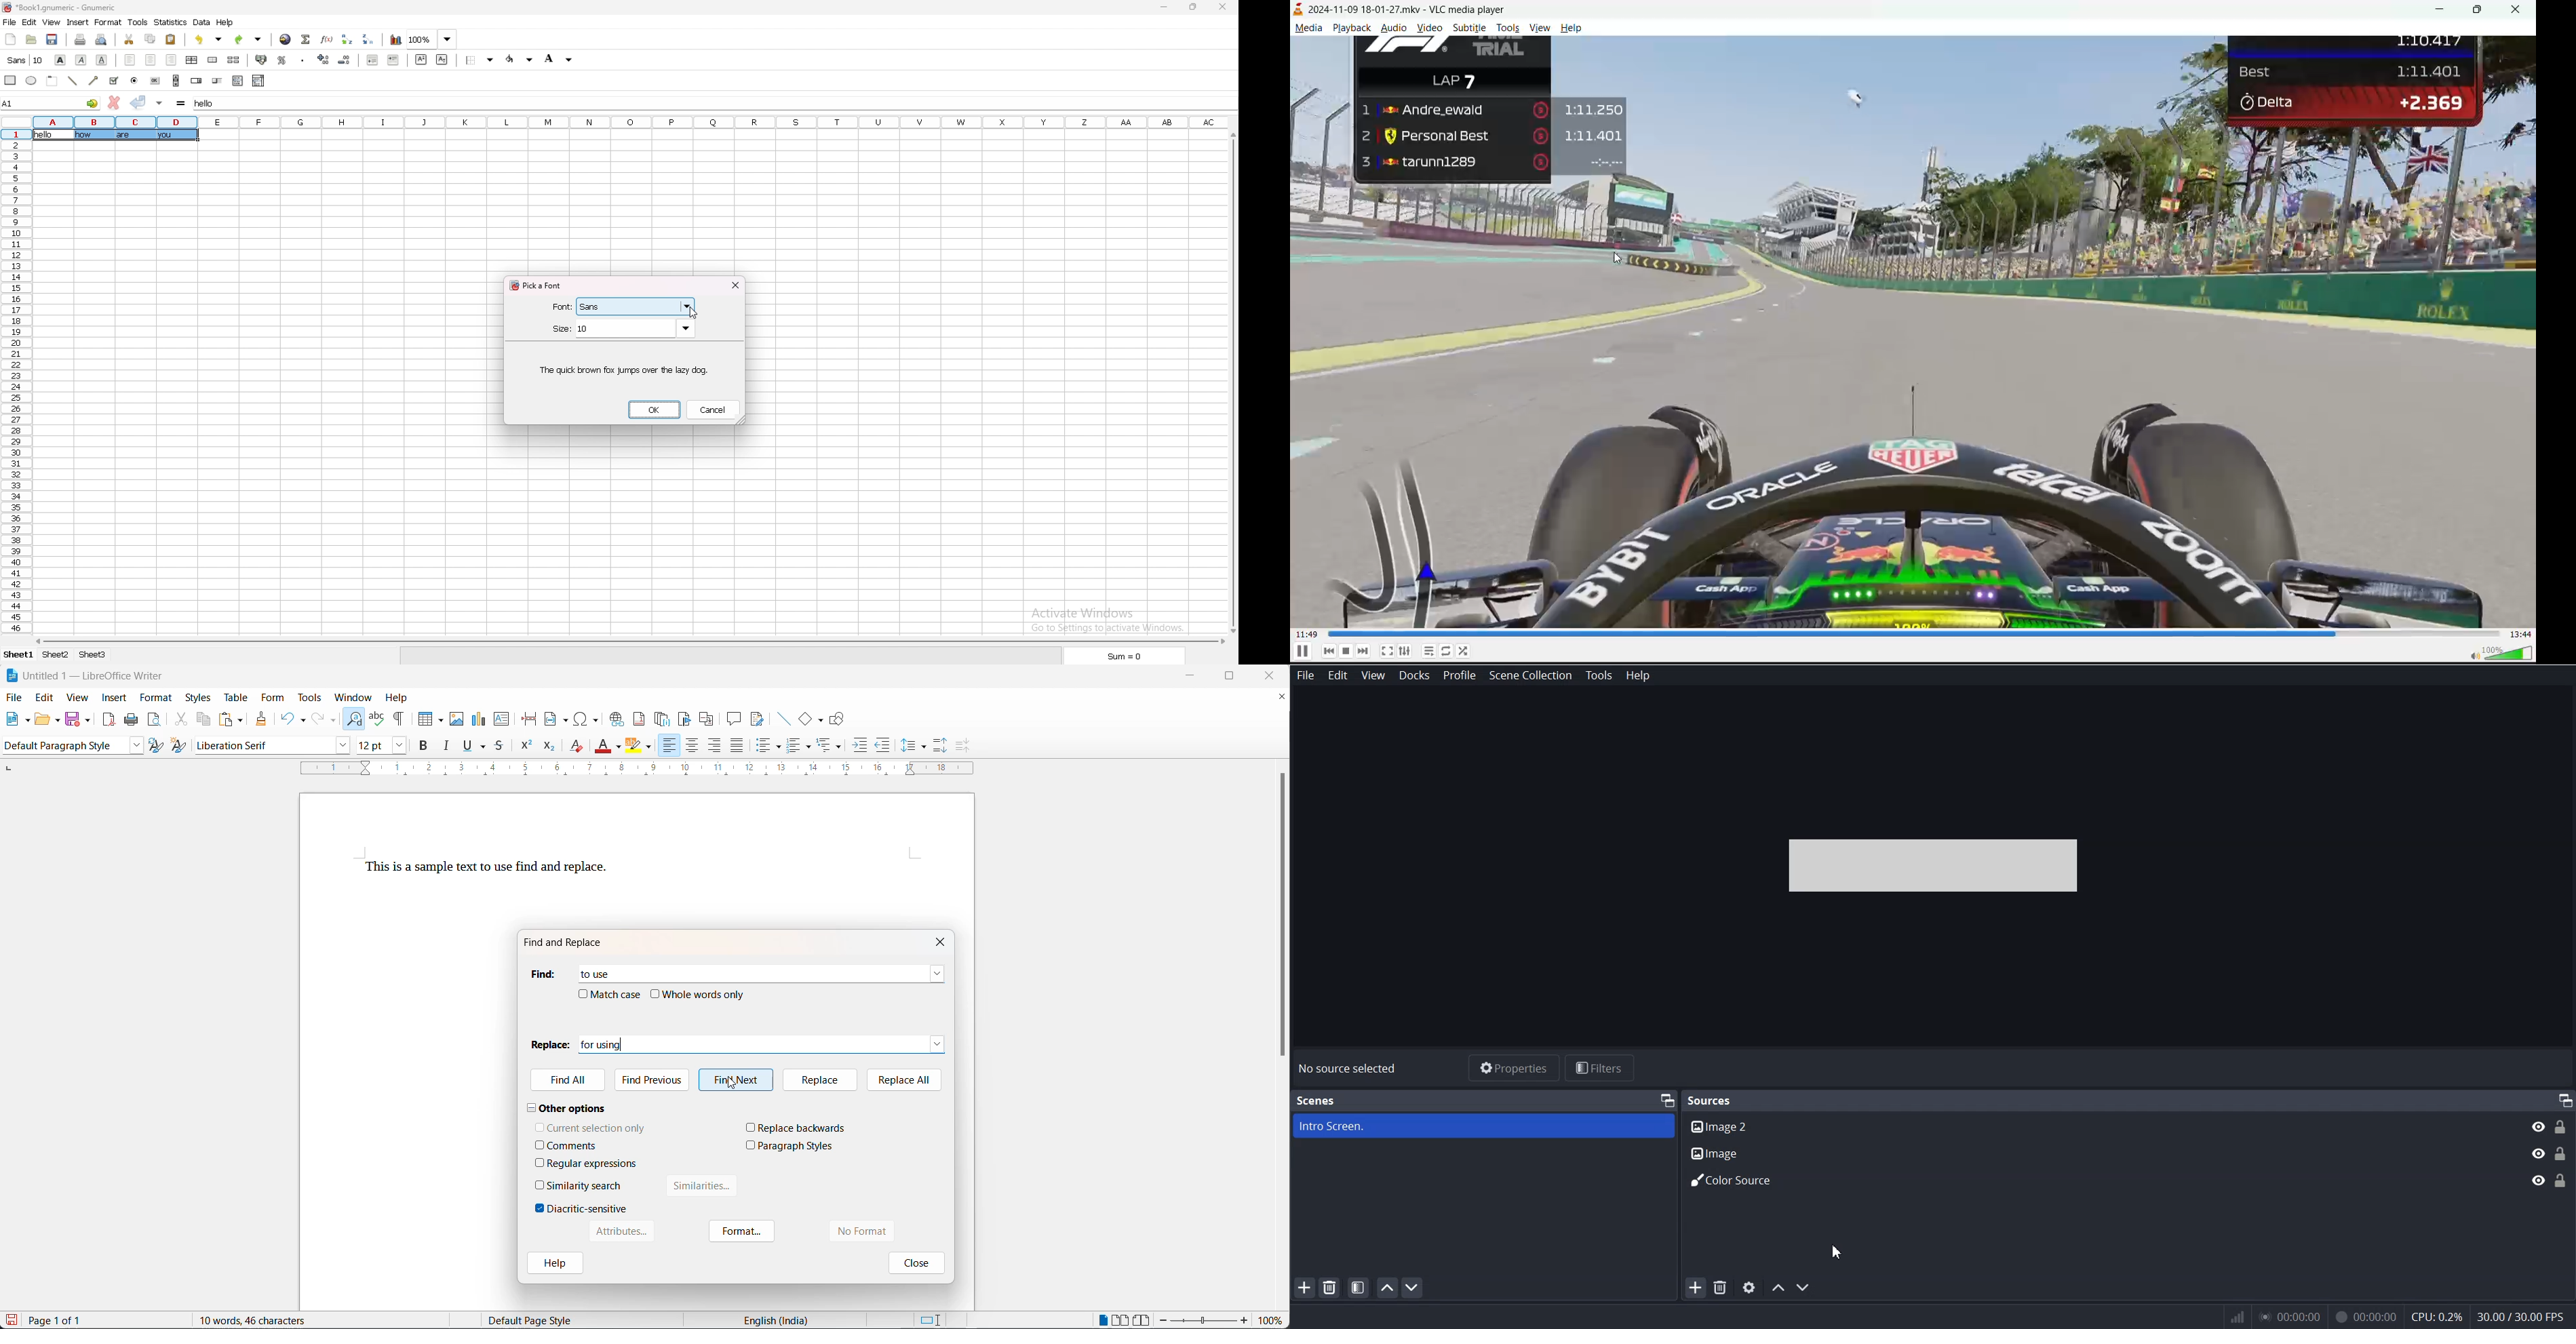 The image size is (2576, 1344). Describe the element at coordinates (50, 103) in the screenshot. I see `selected cell` at that location.